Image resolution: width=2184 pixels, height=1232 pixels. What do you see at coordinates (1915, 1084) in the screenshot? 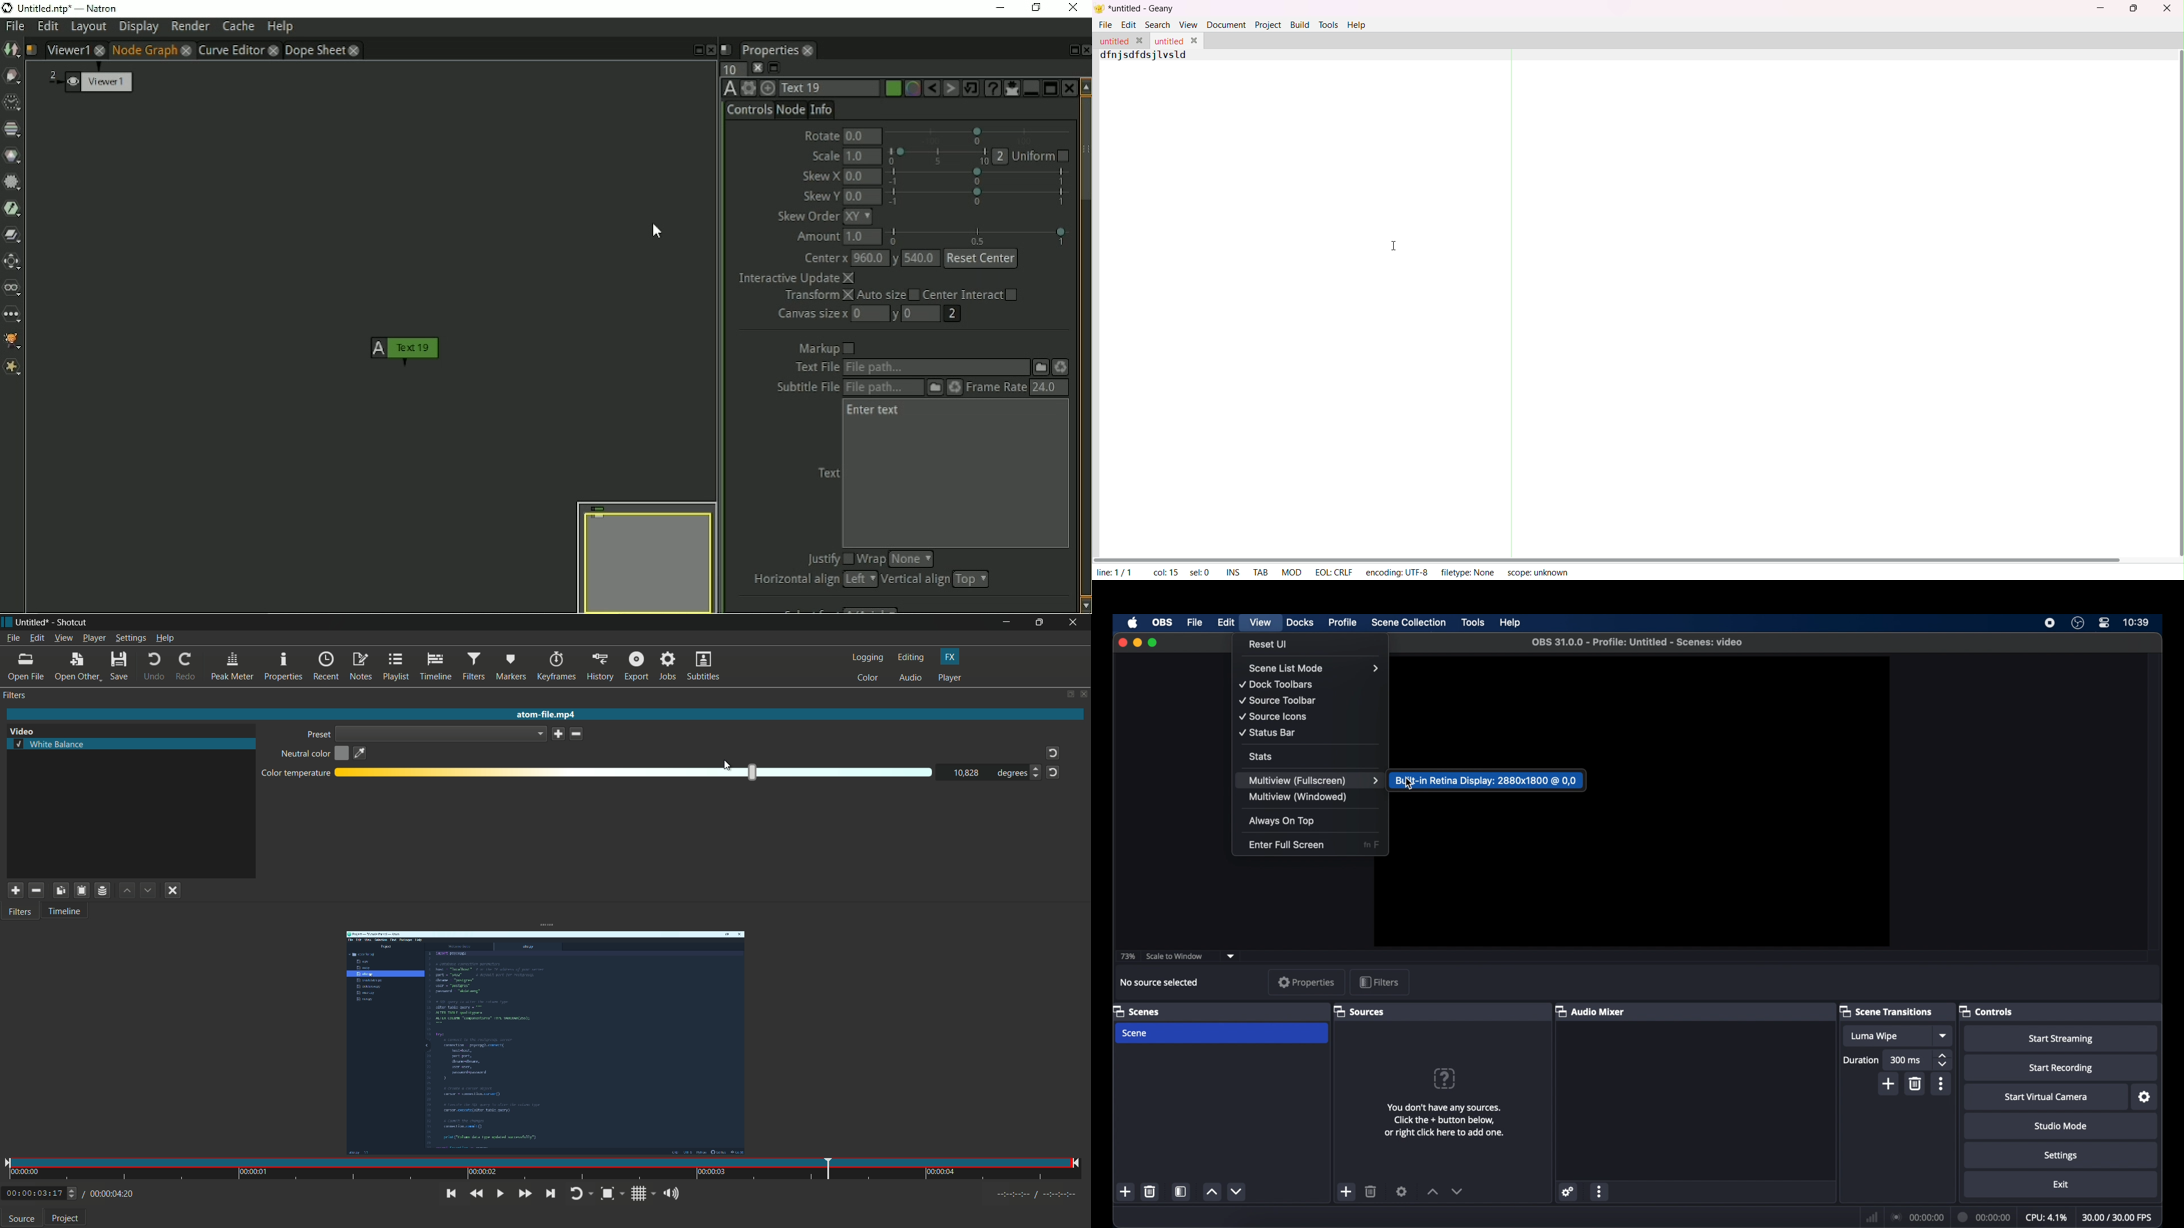
I see `delete` at bounding box center [1915, 1084].